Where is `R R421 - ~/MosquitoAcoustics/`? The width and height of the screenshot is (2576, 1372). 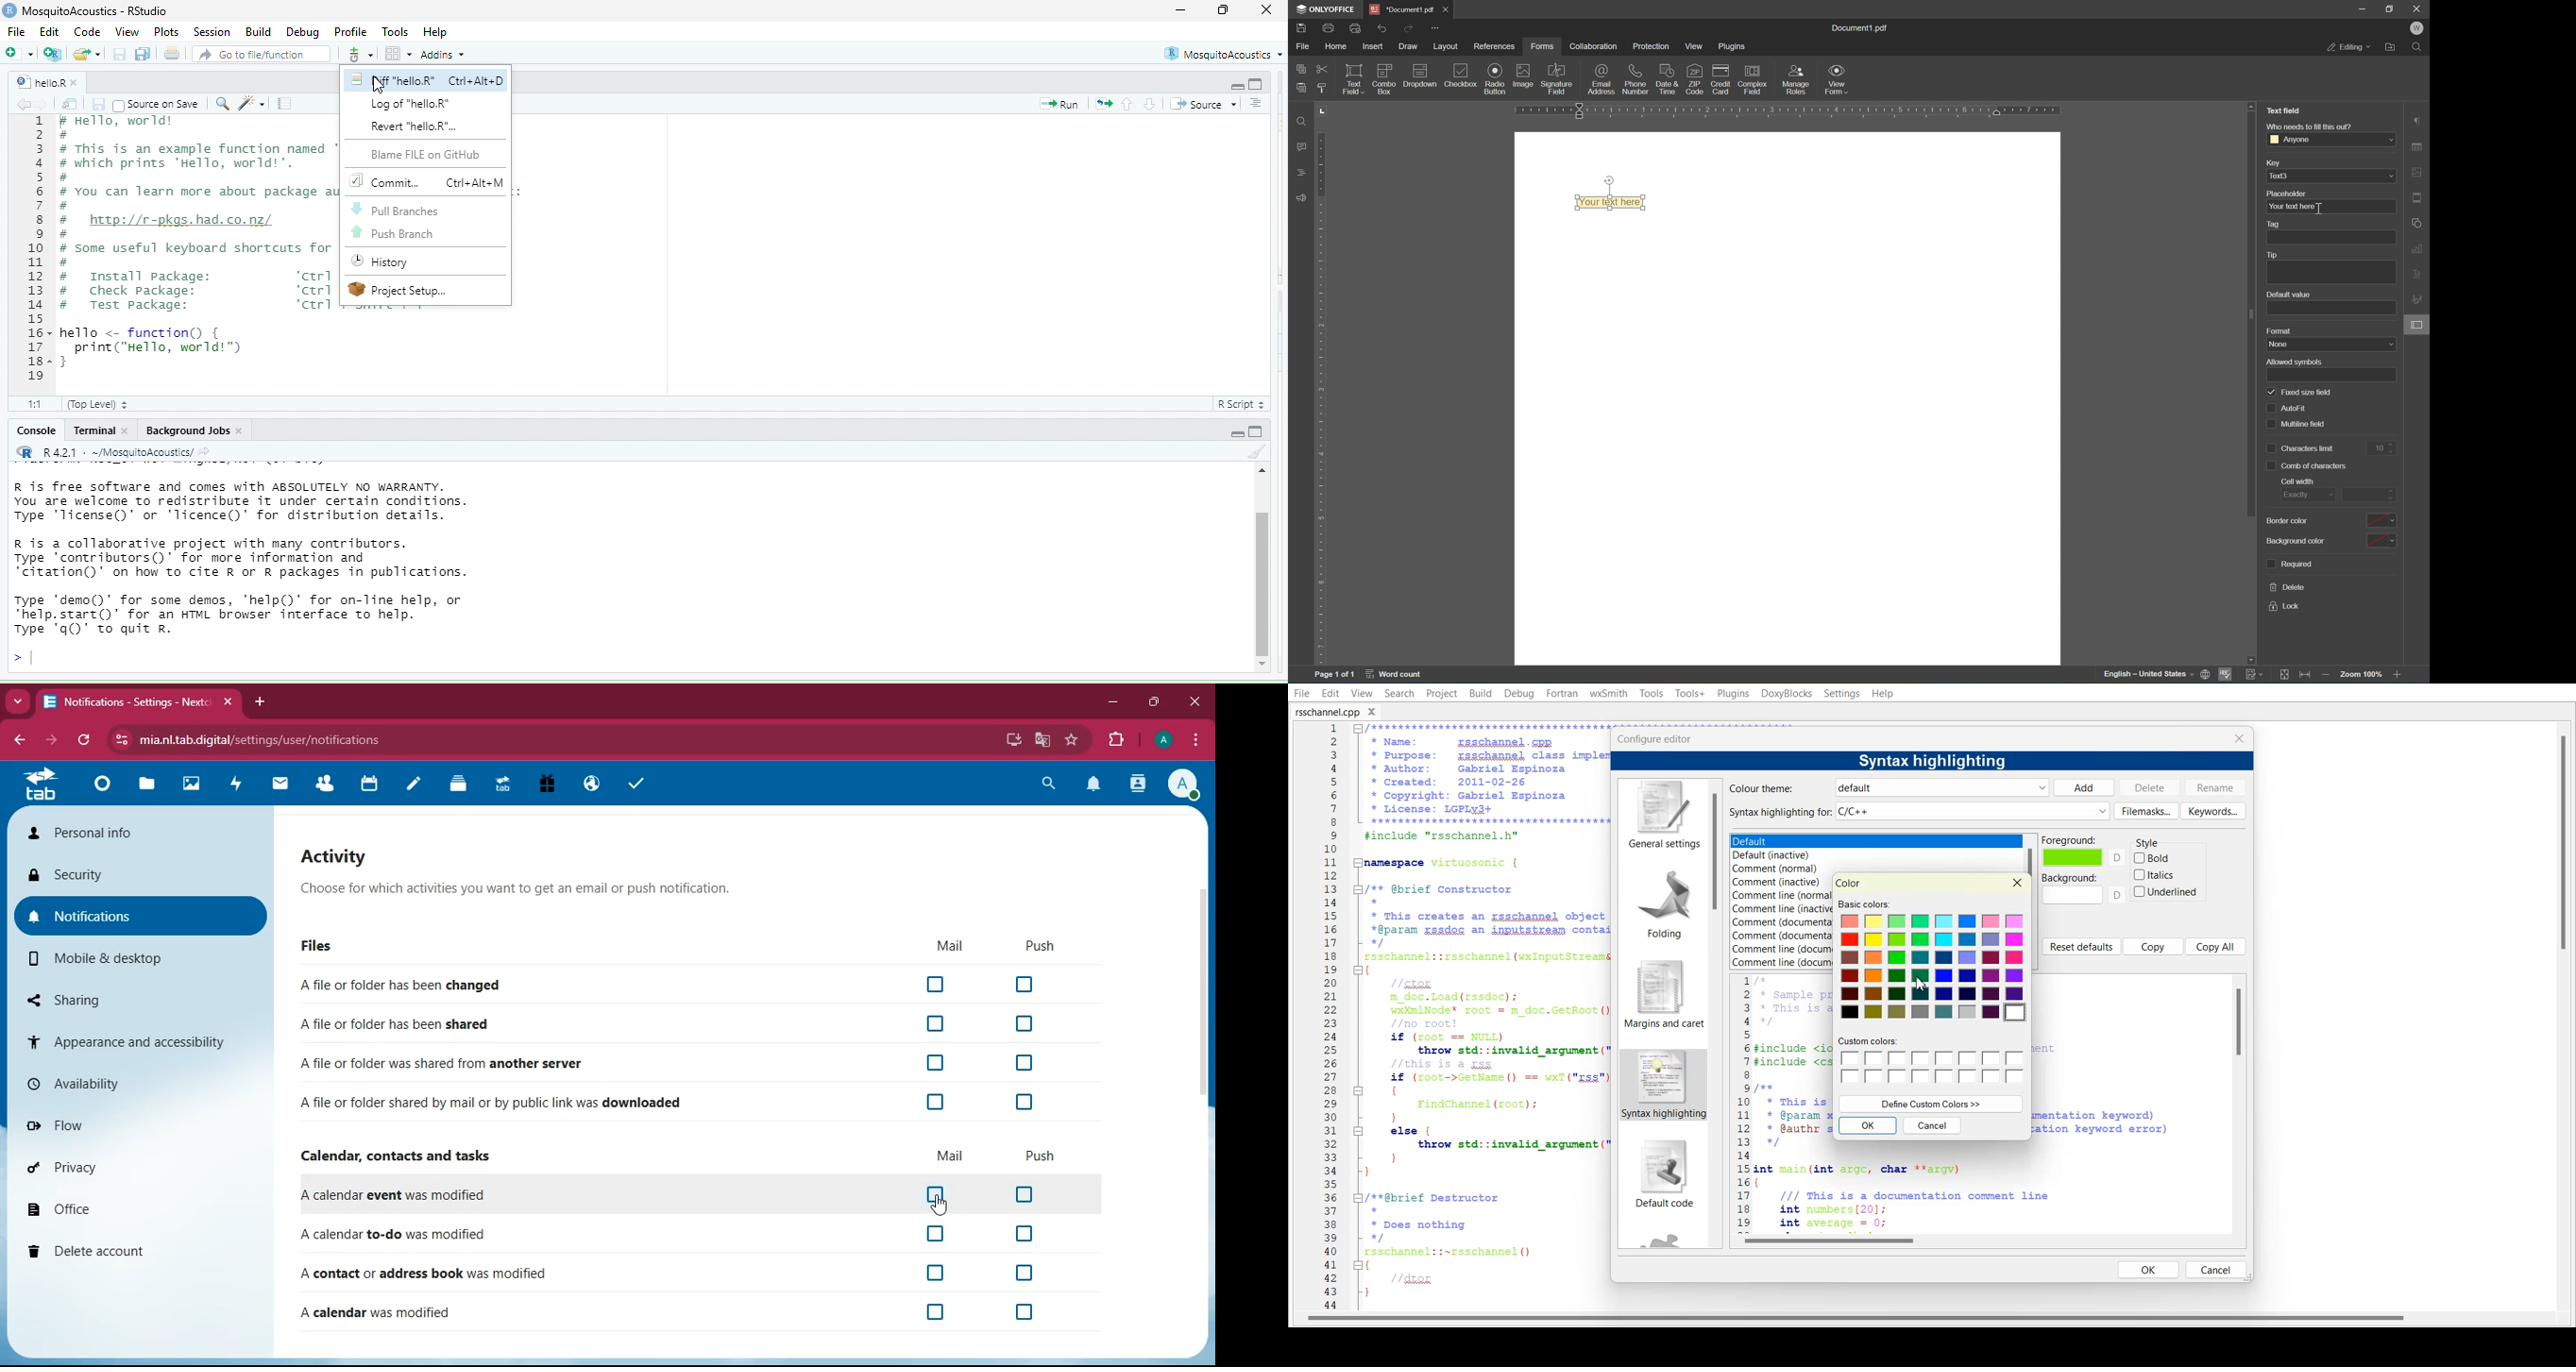
R R421 - ~/MosquitoAcoustics/ is located at coordinates (128, 453).